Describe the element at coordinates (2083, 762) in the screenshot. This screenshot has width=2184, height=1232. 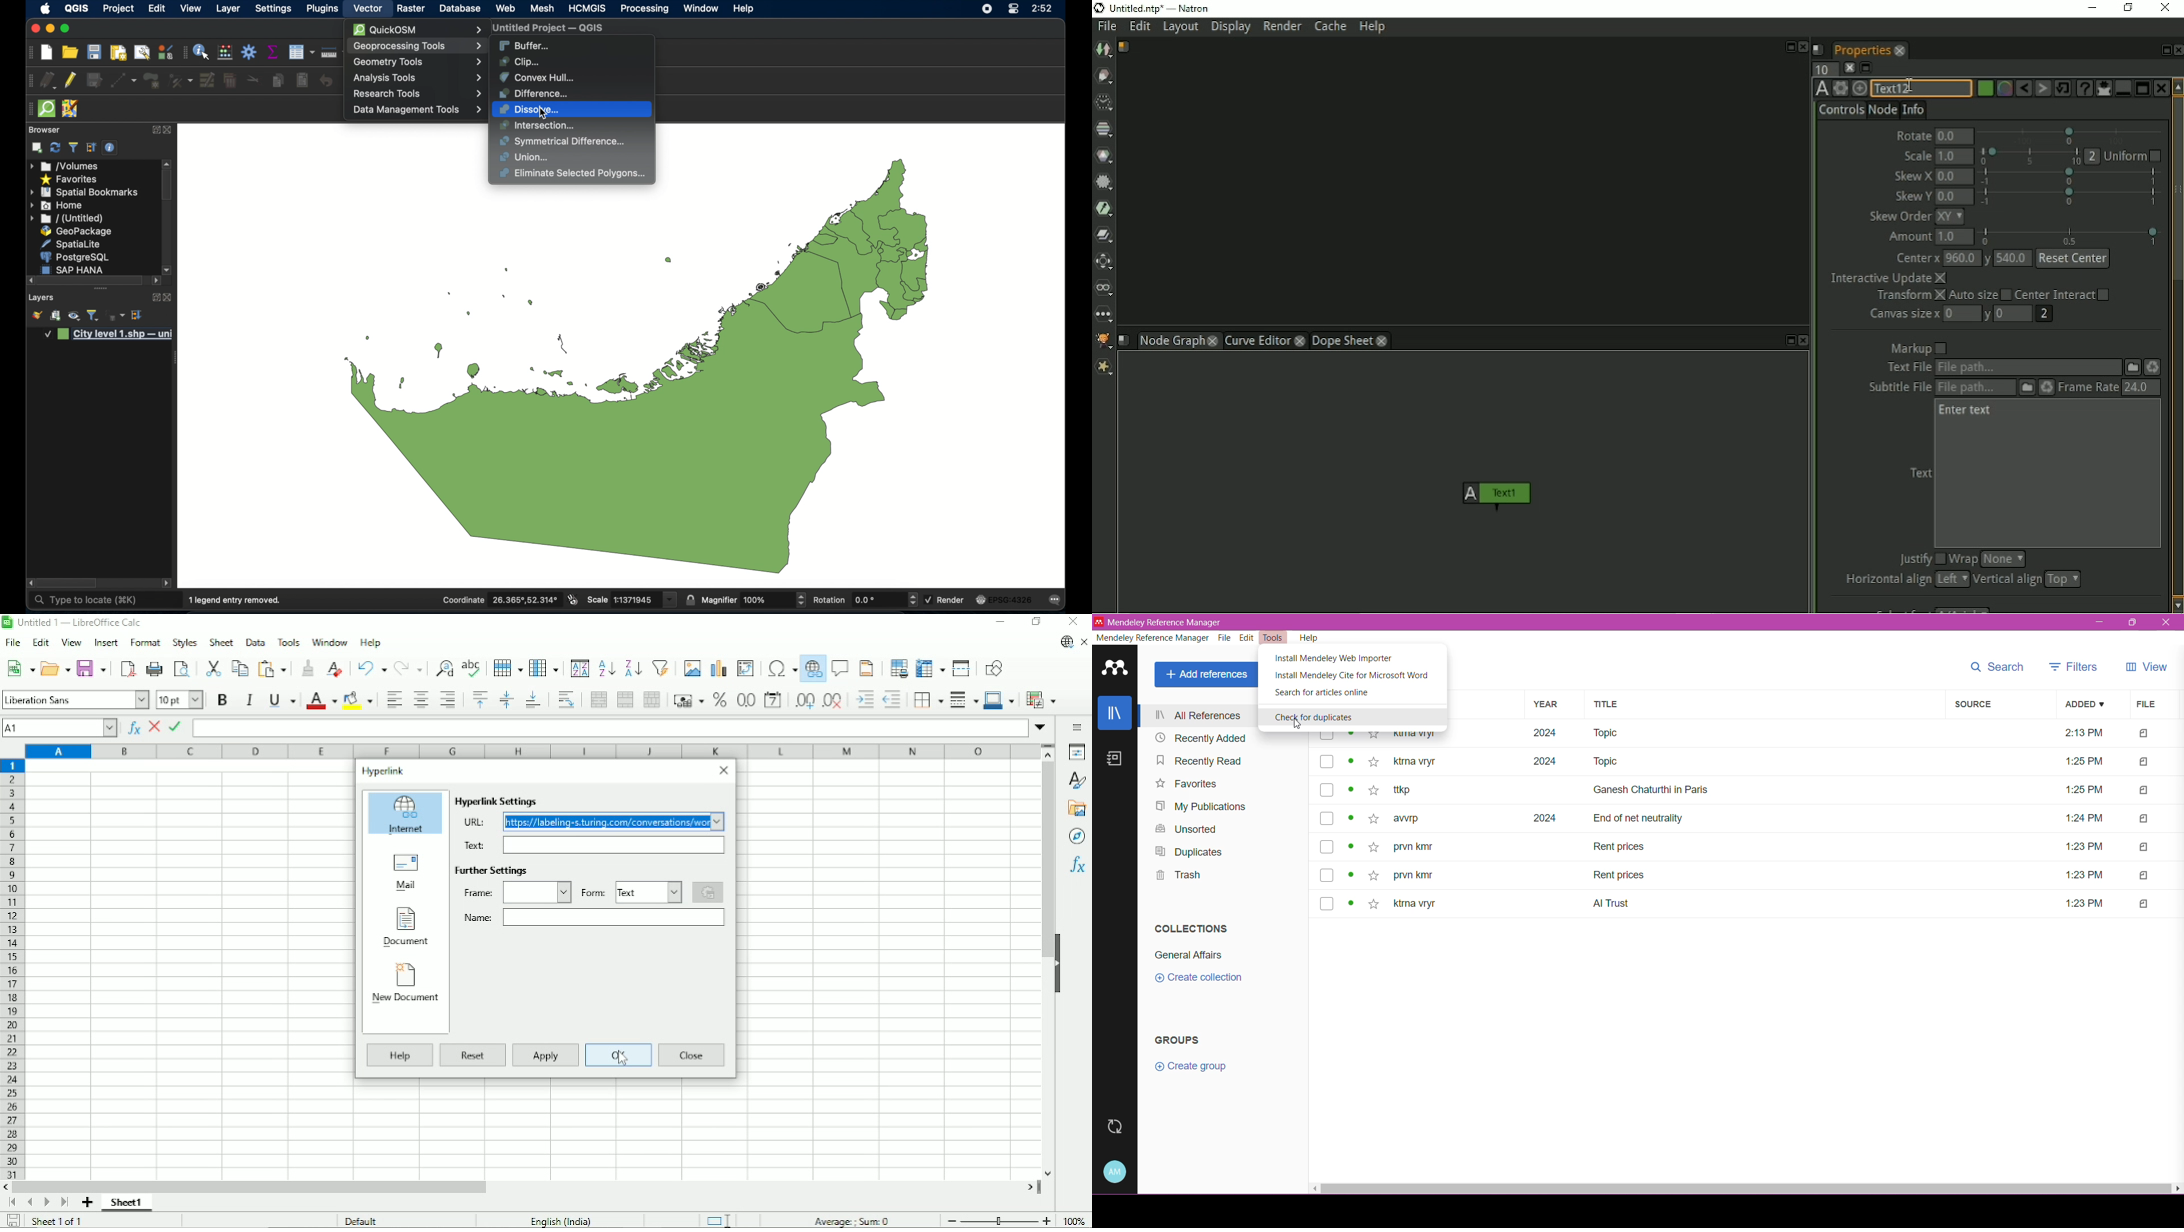
I see `time` at that location.